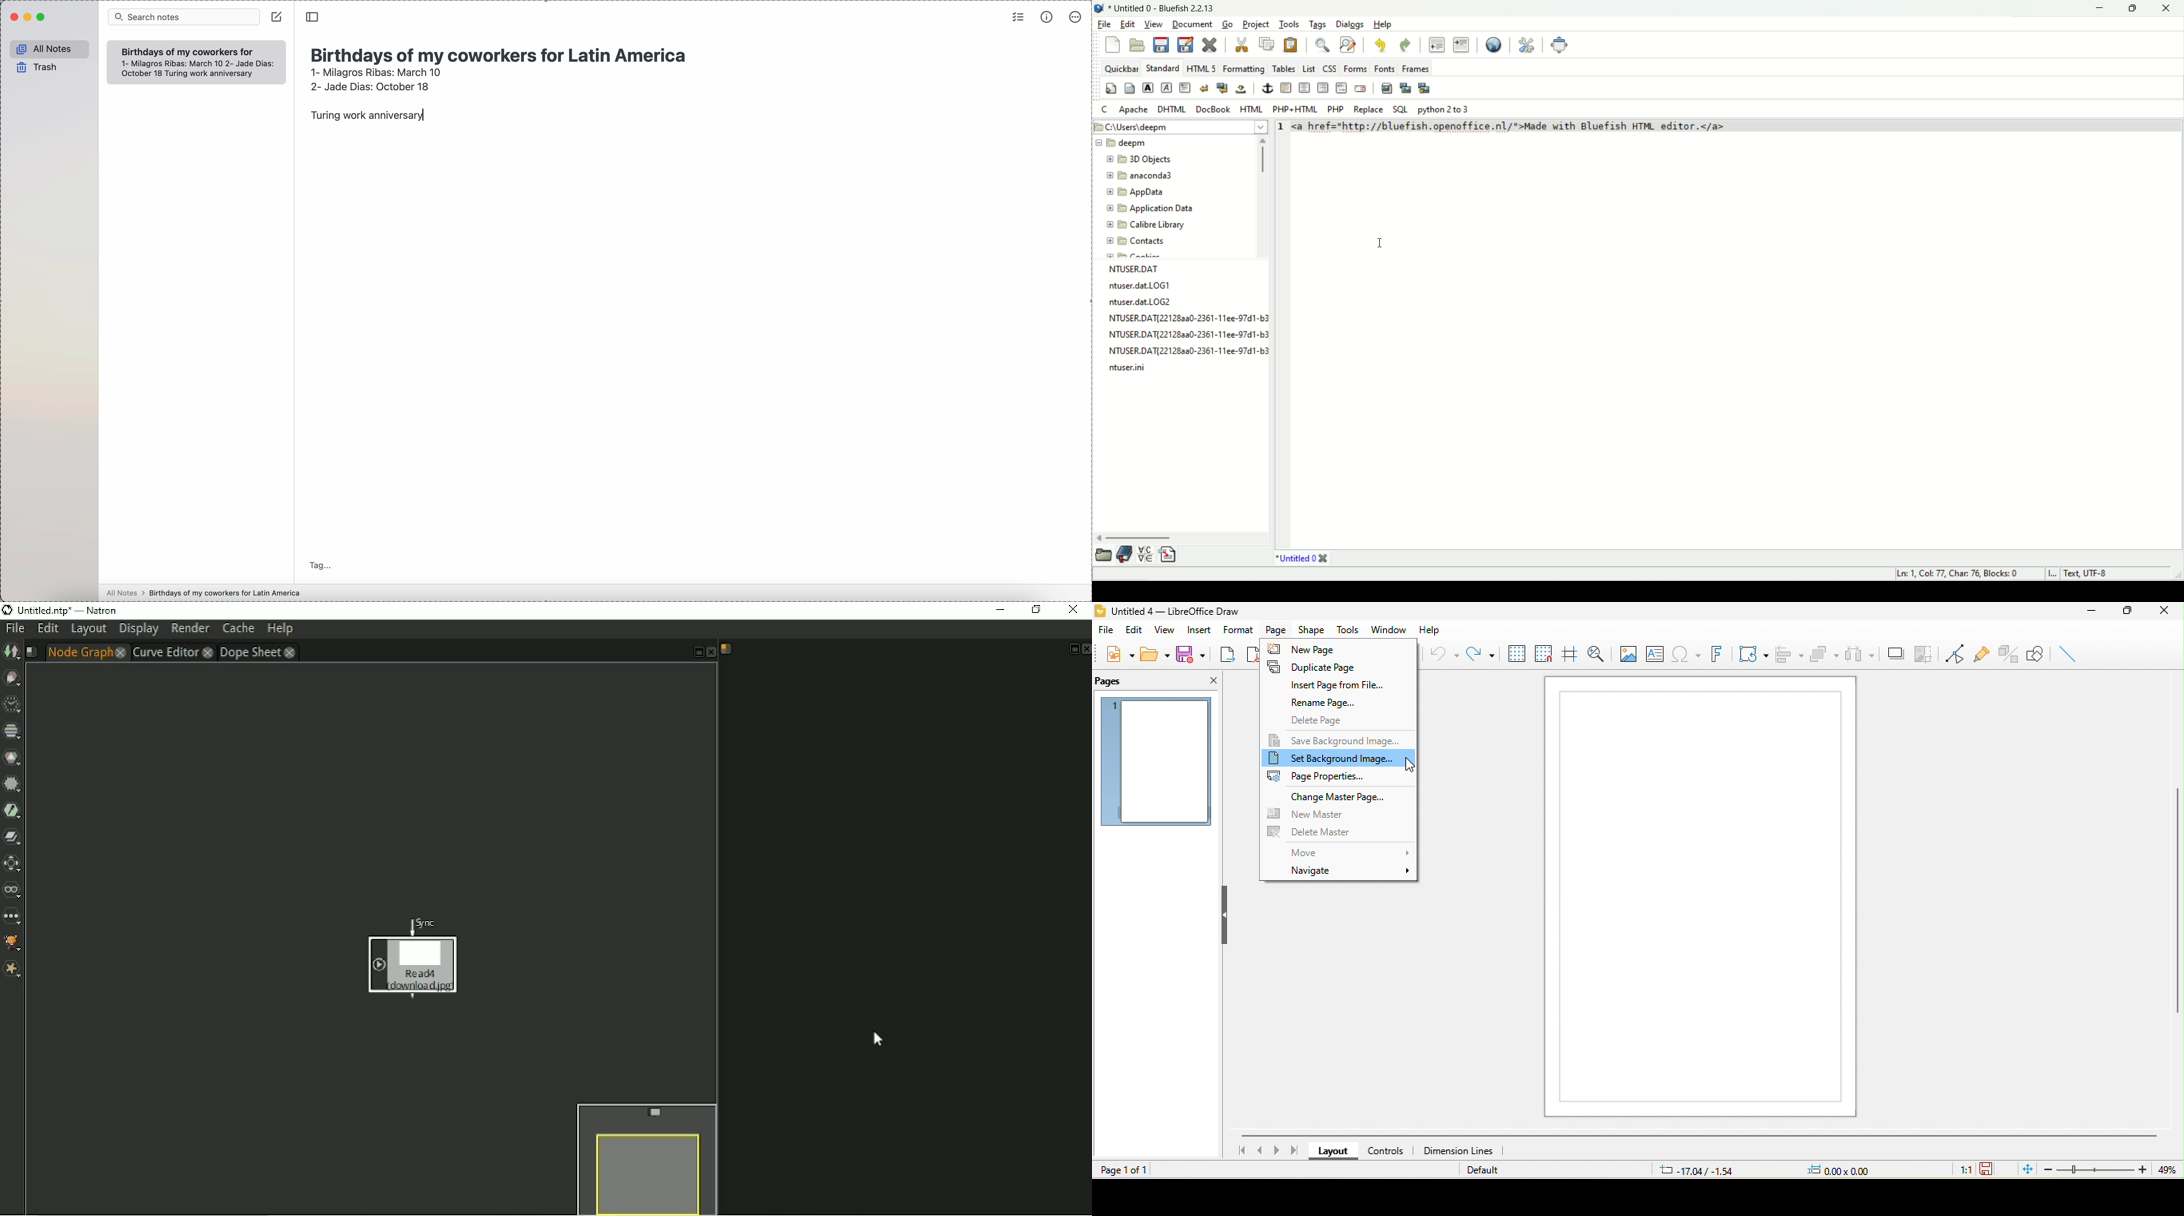  I want to click on Cursor, so click(877, 1041).